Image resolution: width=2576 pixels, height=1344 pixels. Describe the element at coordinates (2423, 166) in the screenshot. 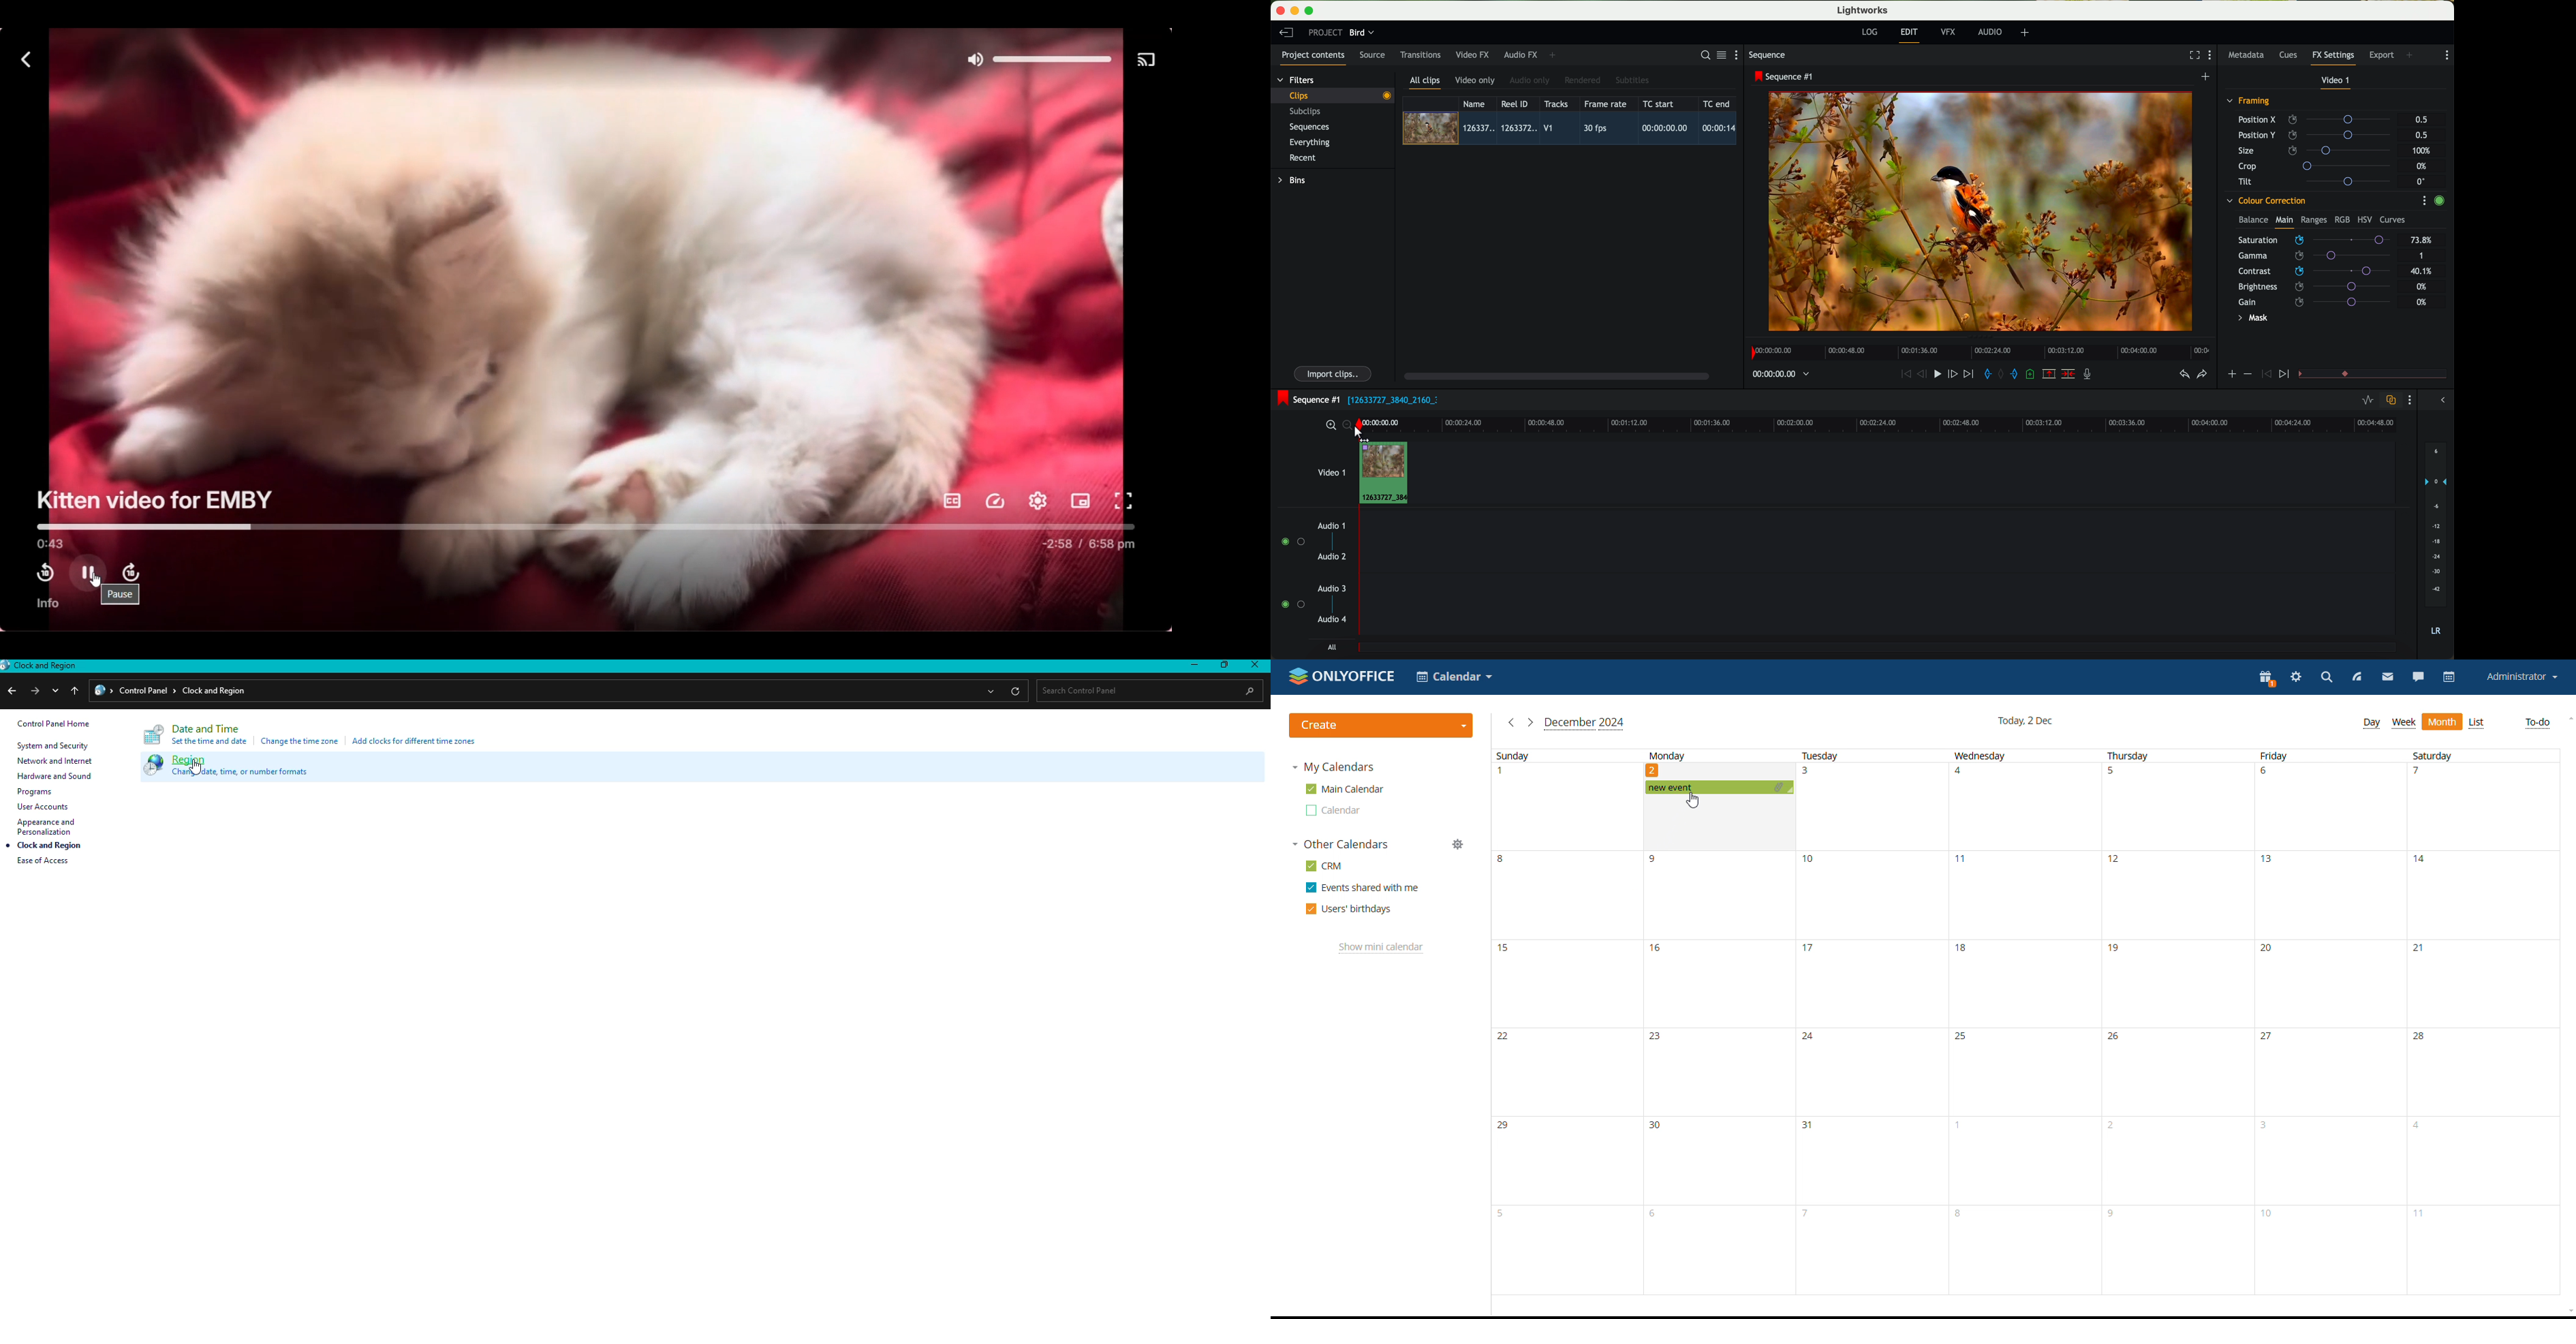

I see `0%` at that location.